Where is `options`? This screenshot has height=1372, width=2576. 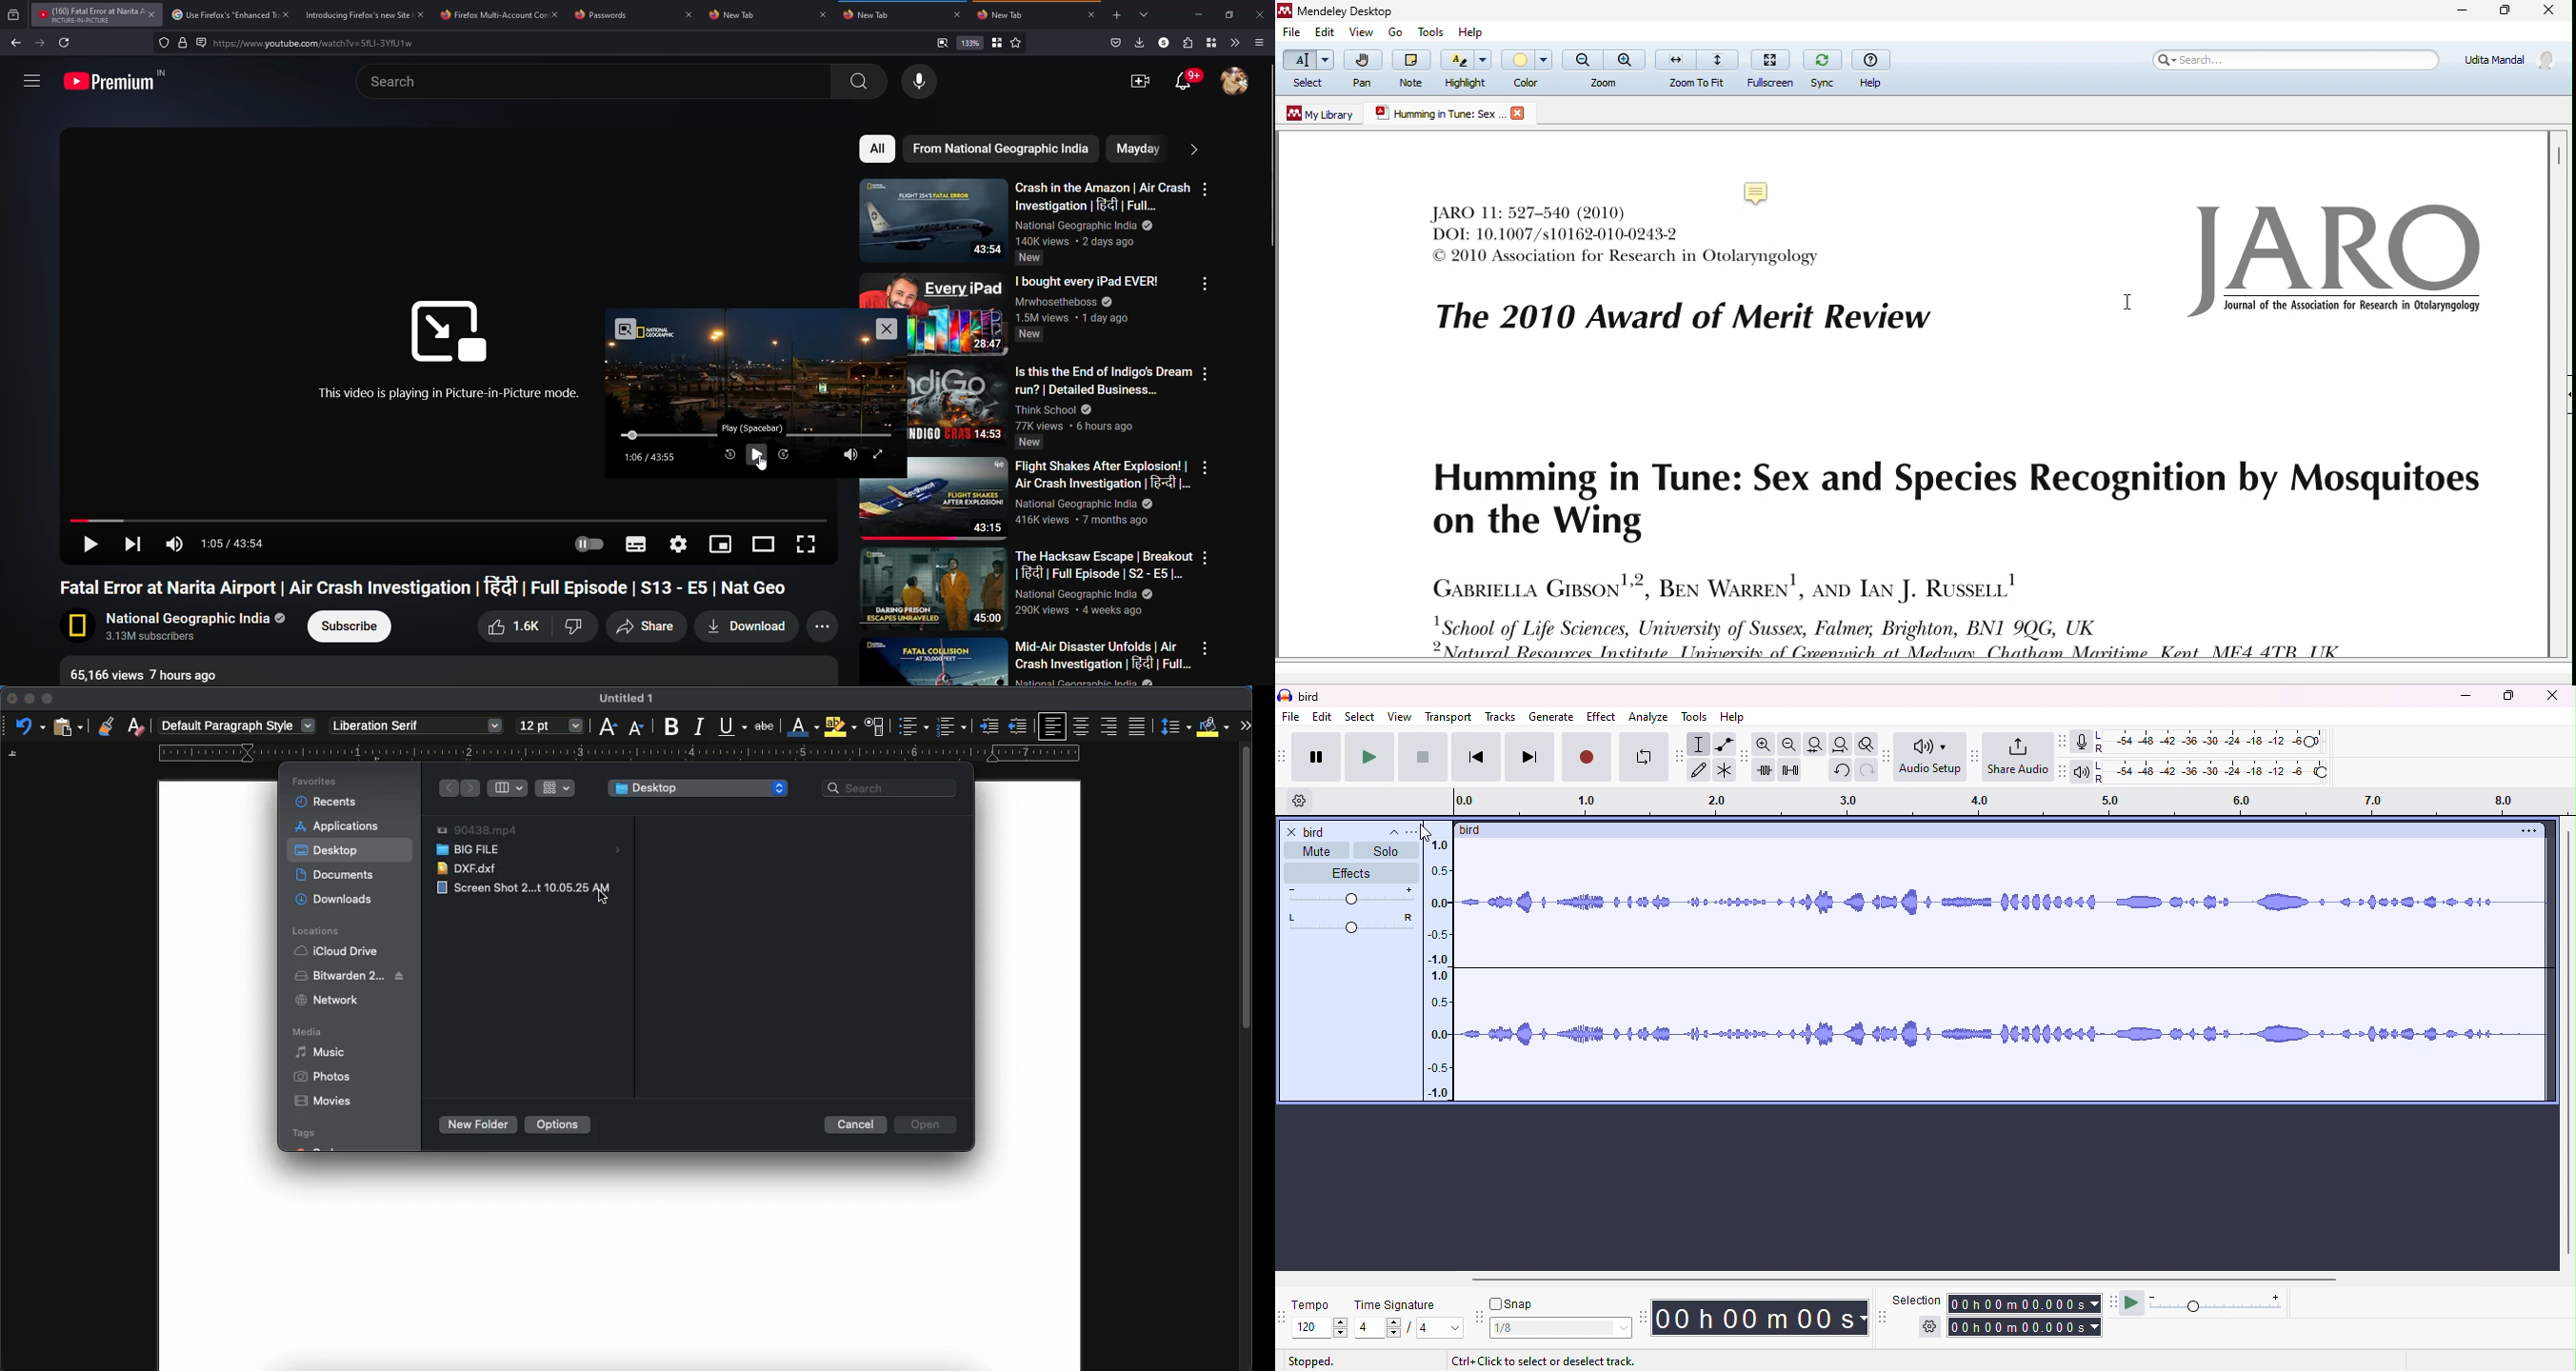
options is located at coordinates (2524, 832).